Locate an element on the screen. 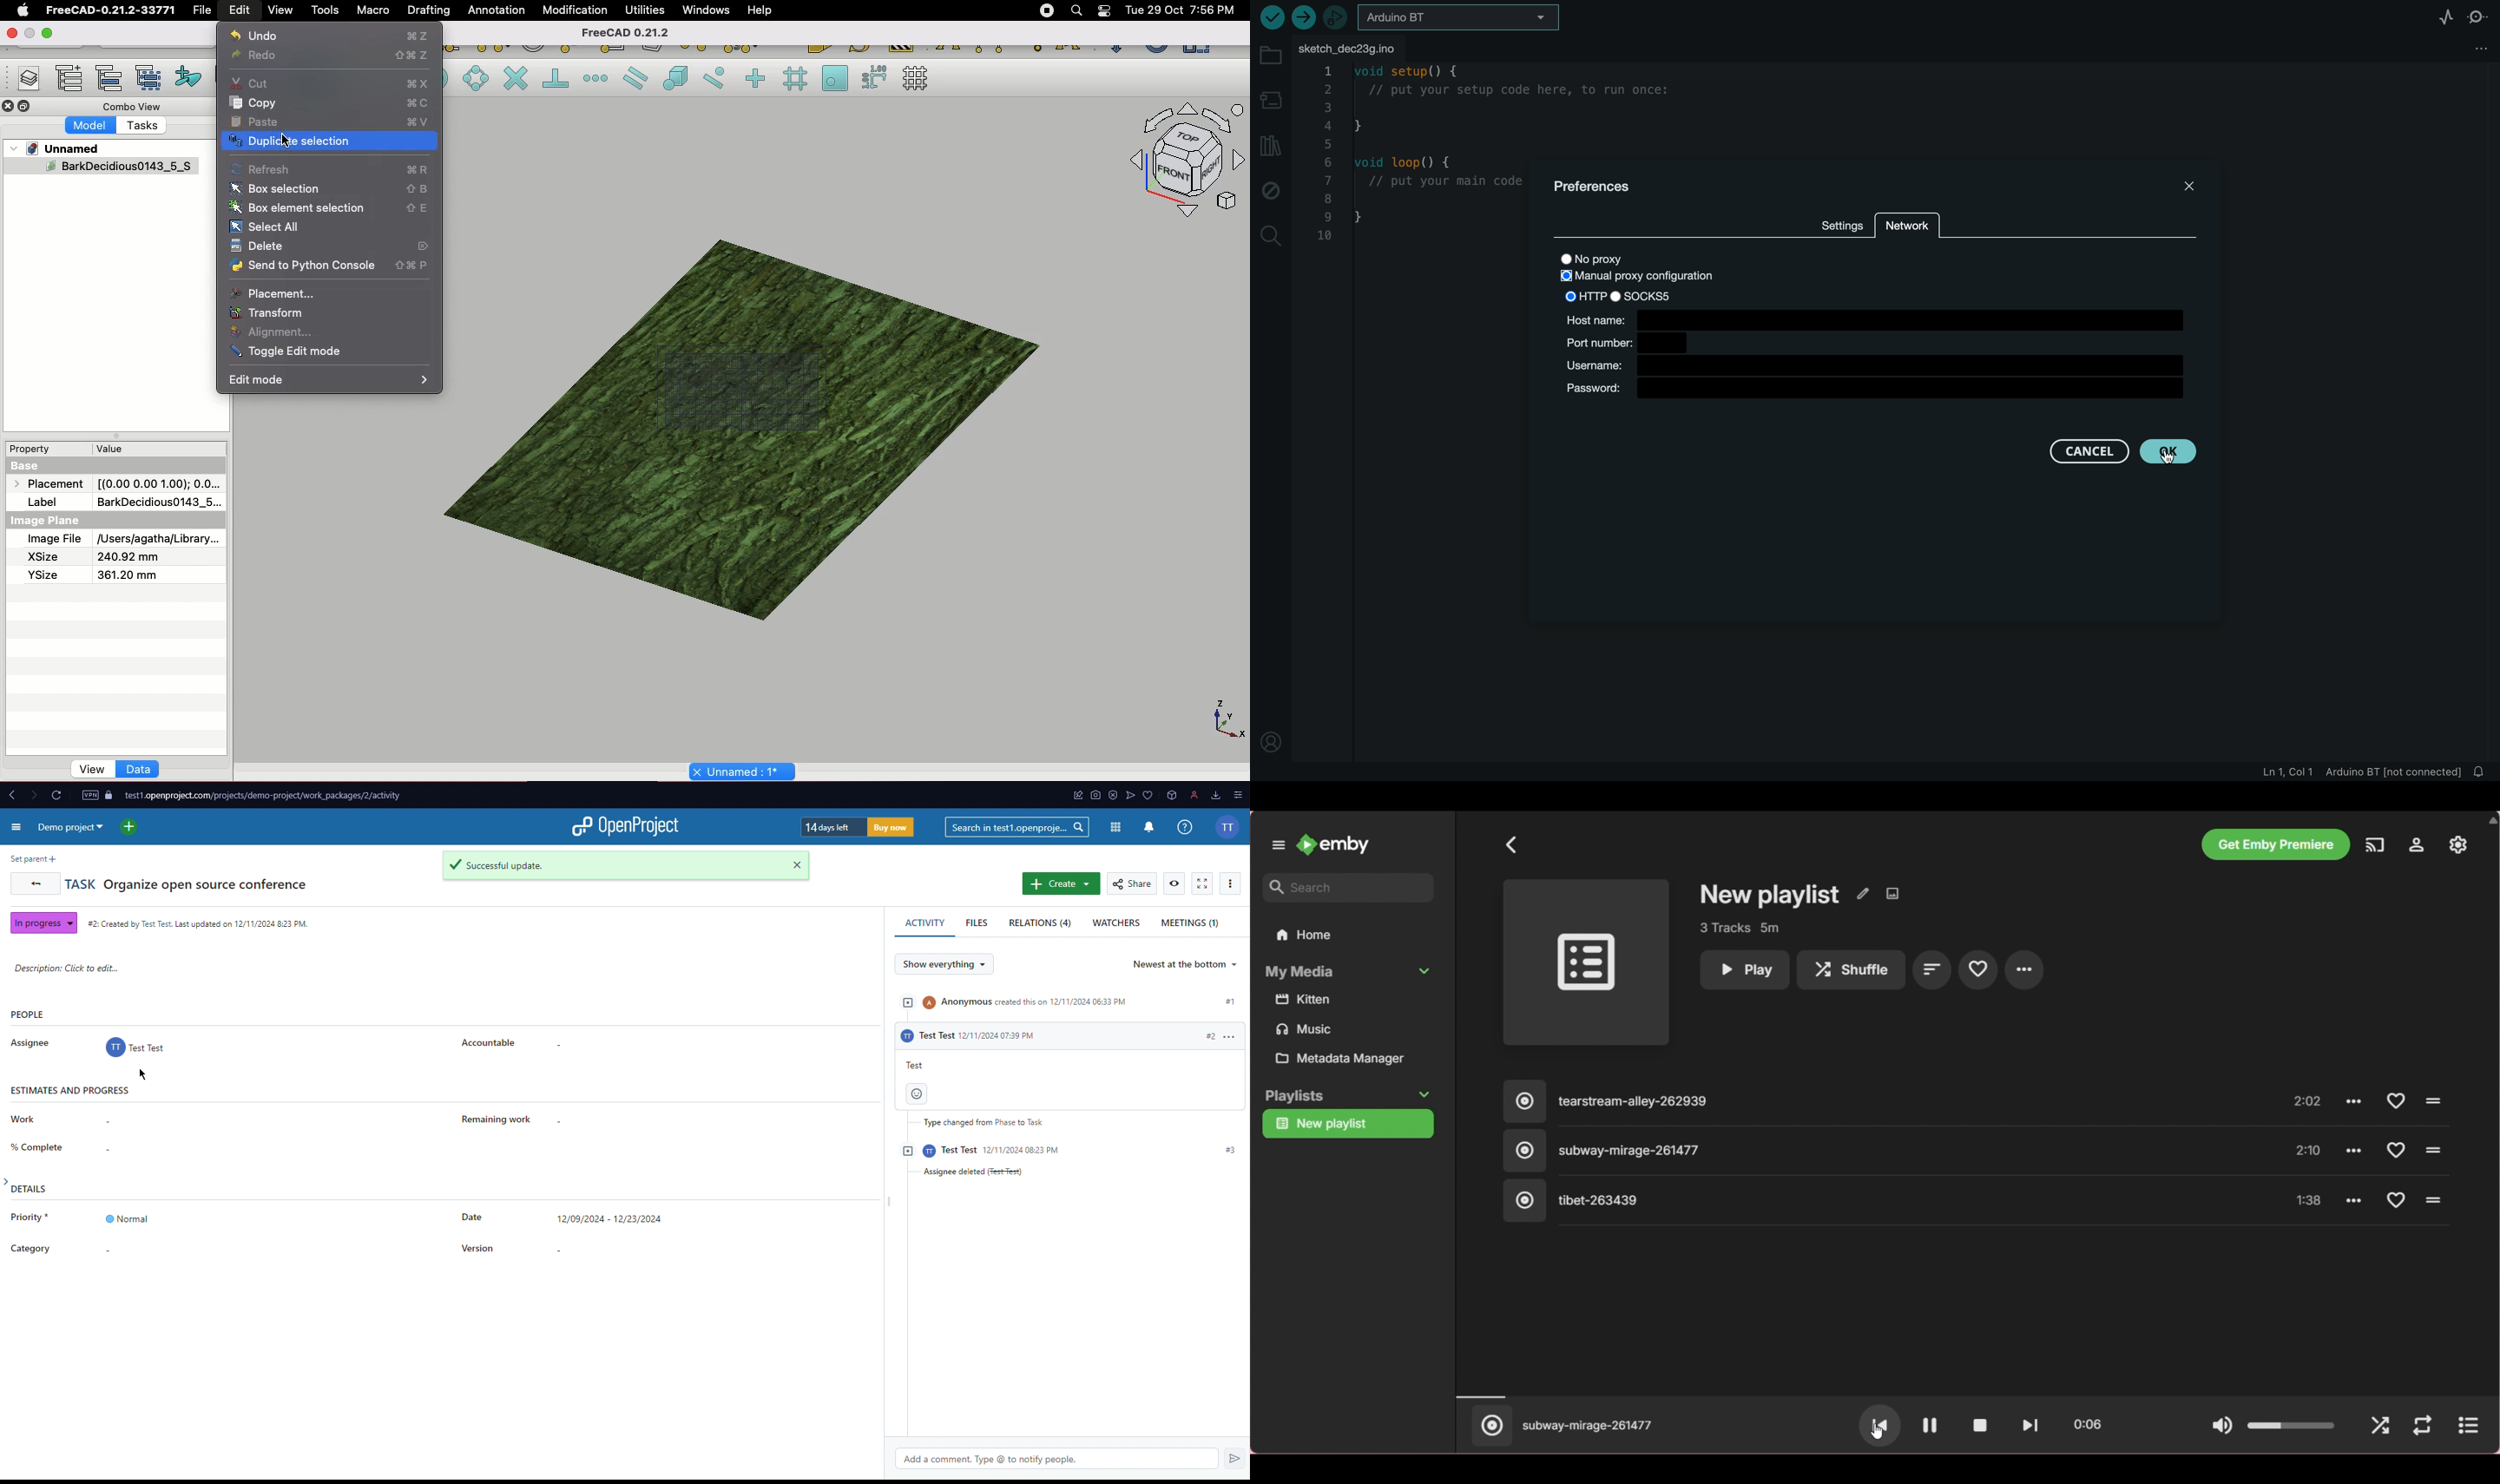 This screenshot has height=1484, width=2520. Search is located at coordinates (1076, 10).